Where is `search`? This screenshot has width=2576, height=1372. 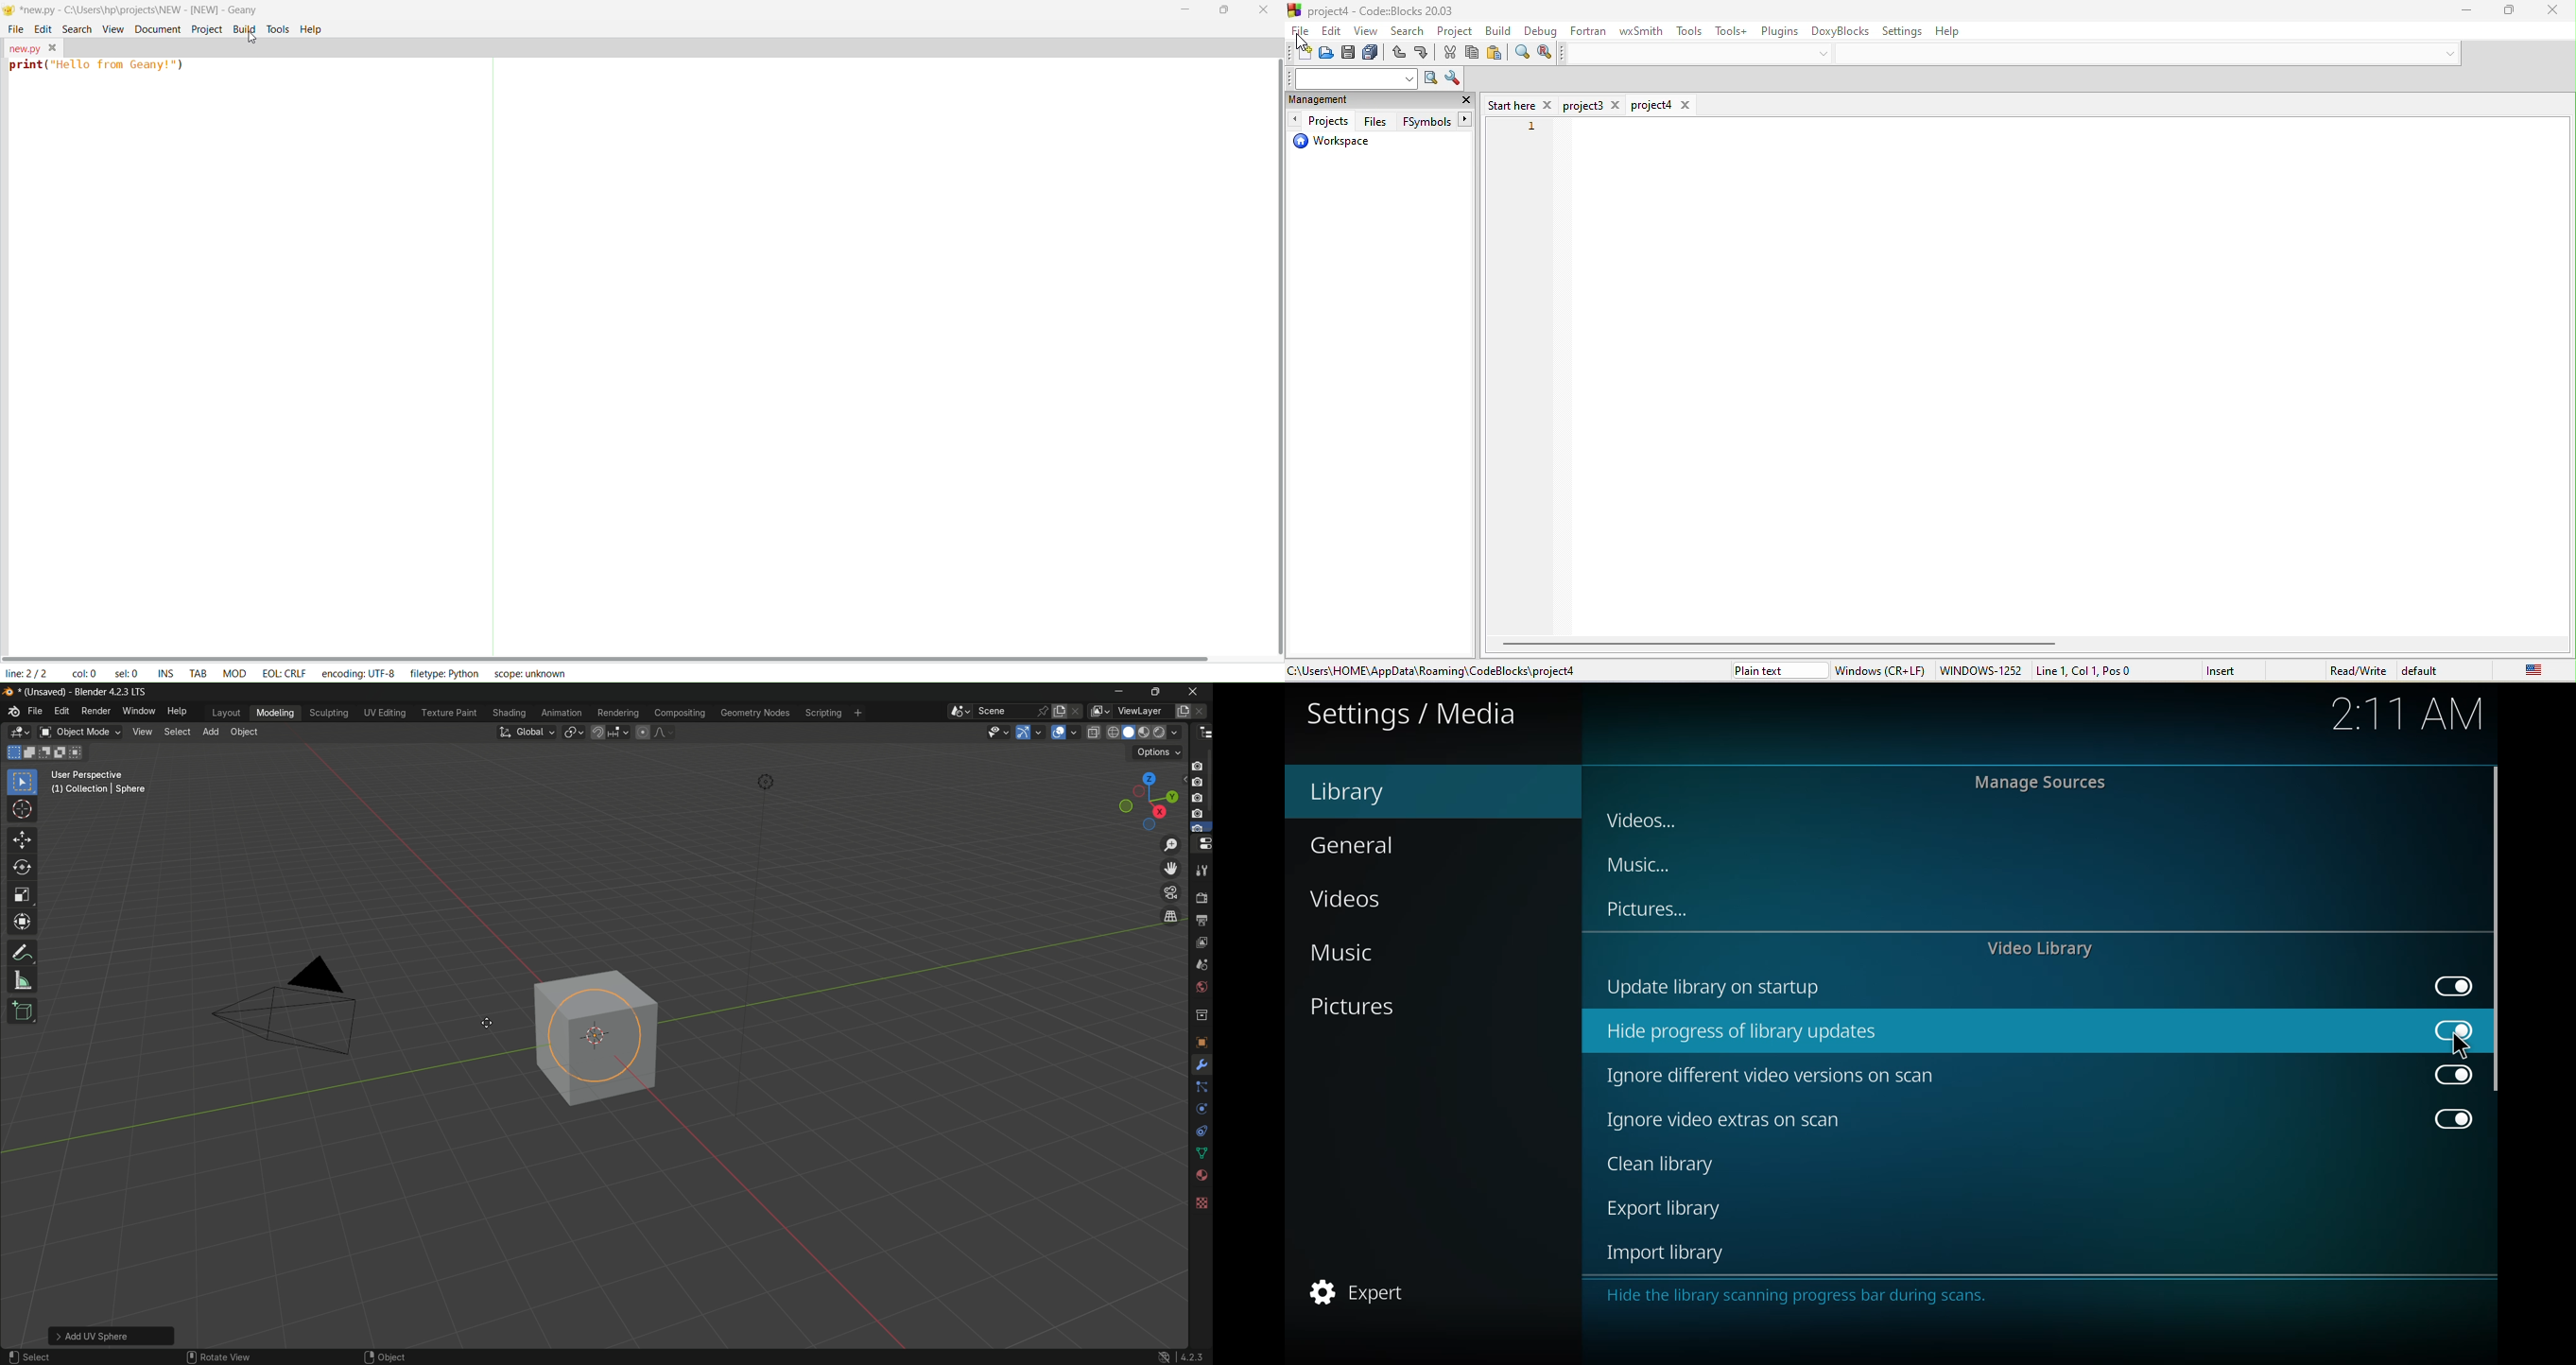 search is located at coordinates (1409, 33).